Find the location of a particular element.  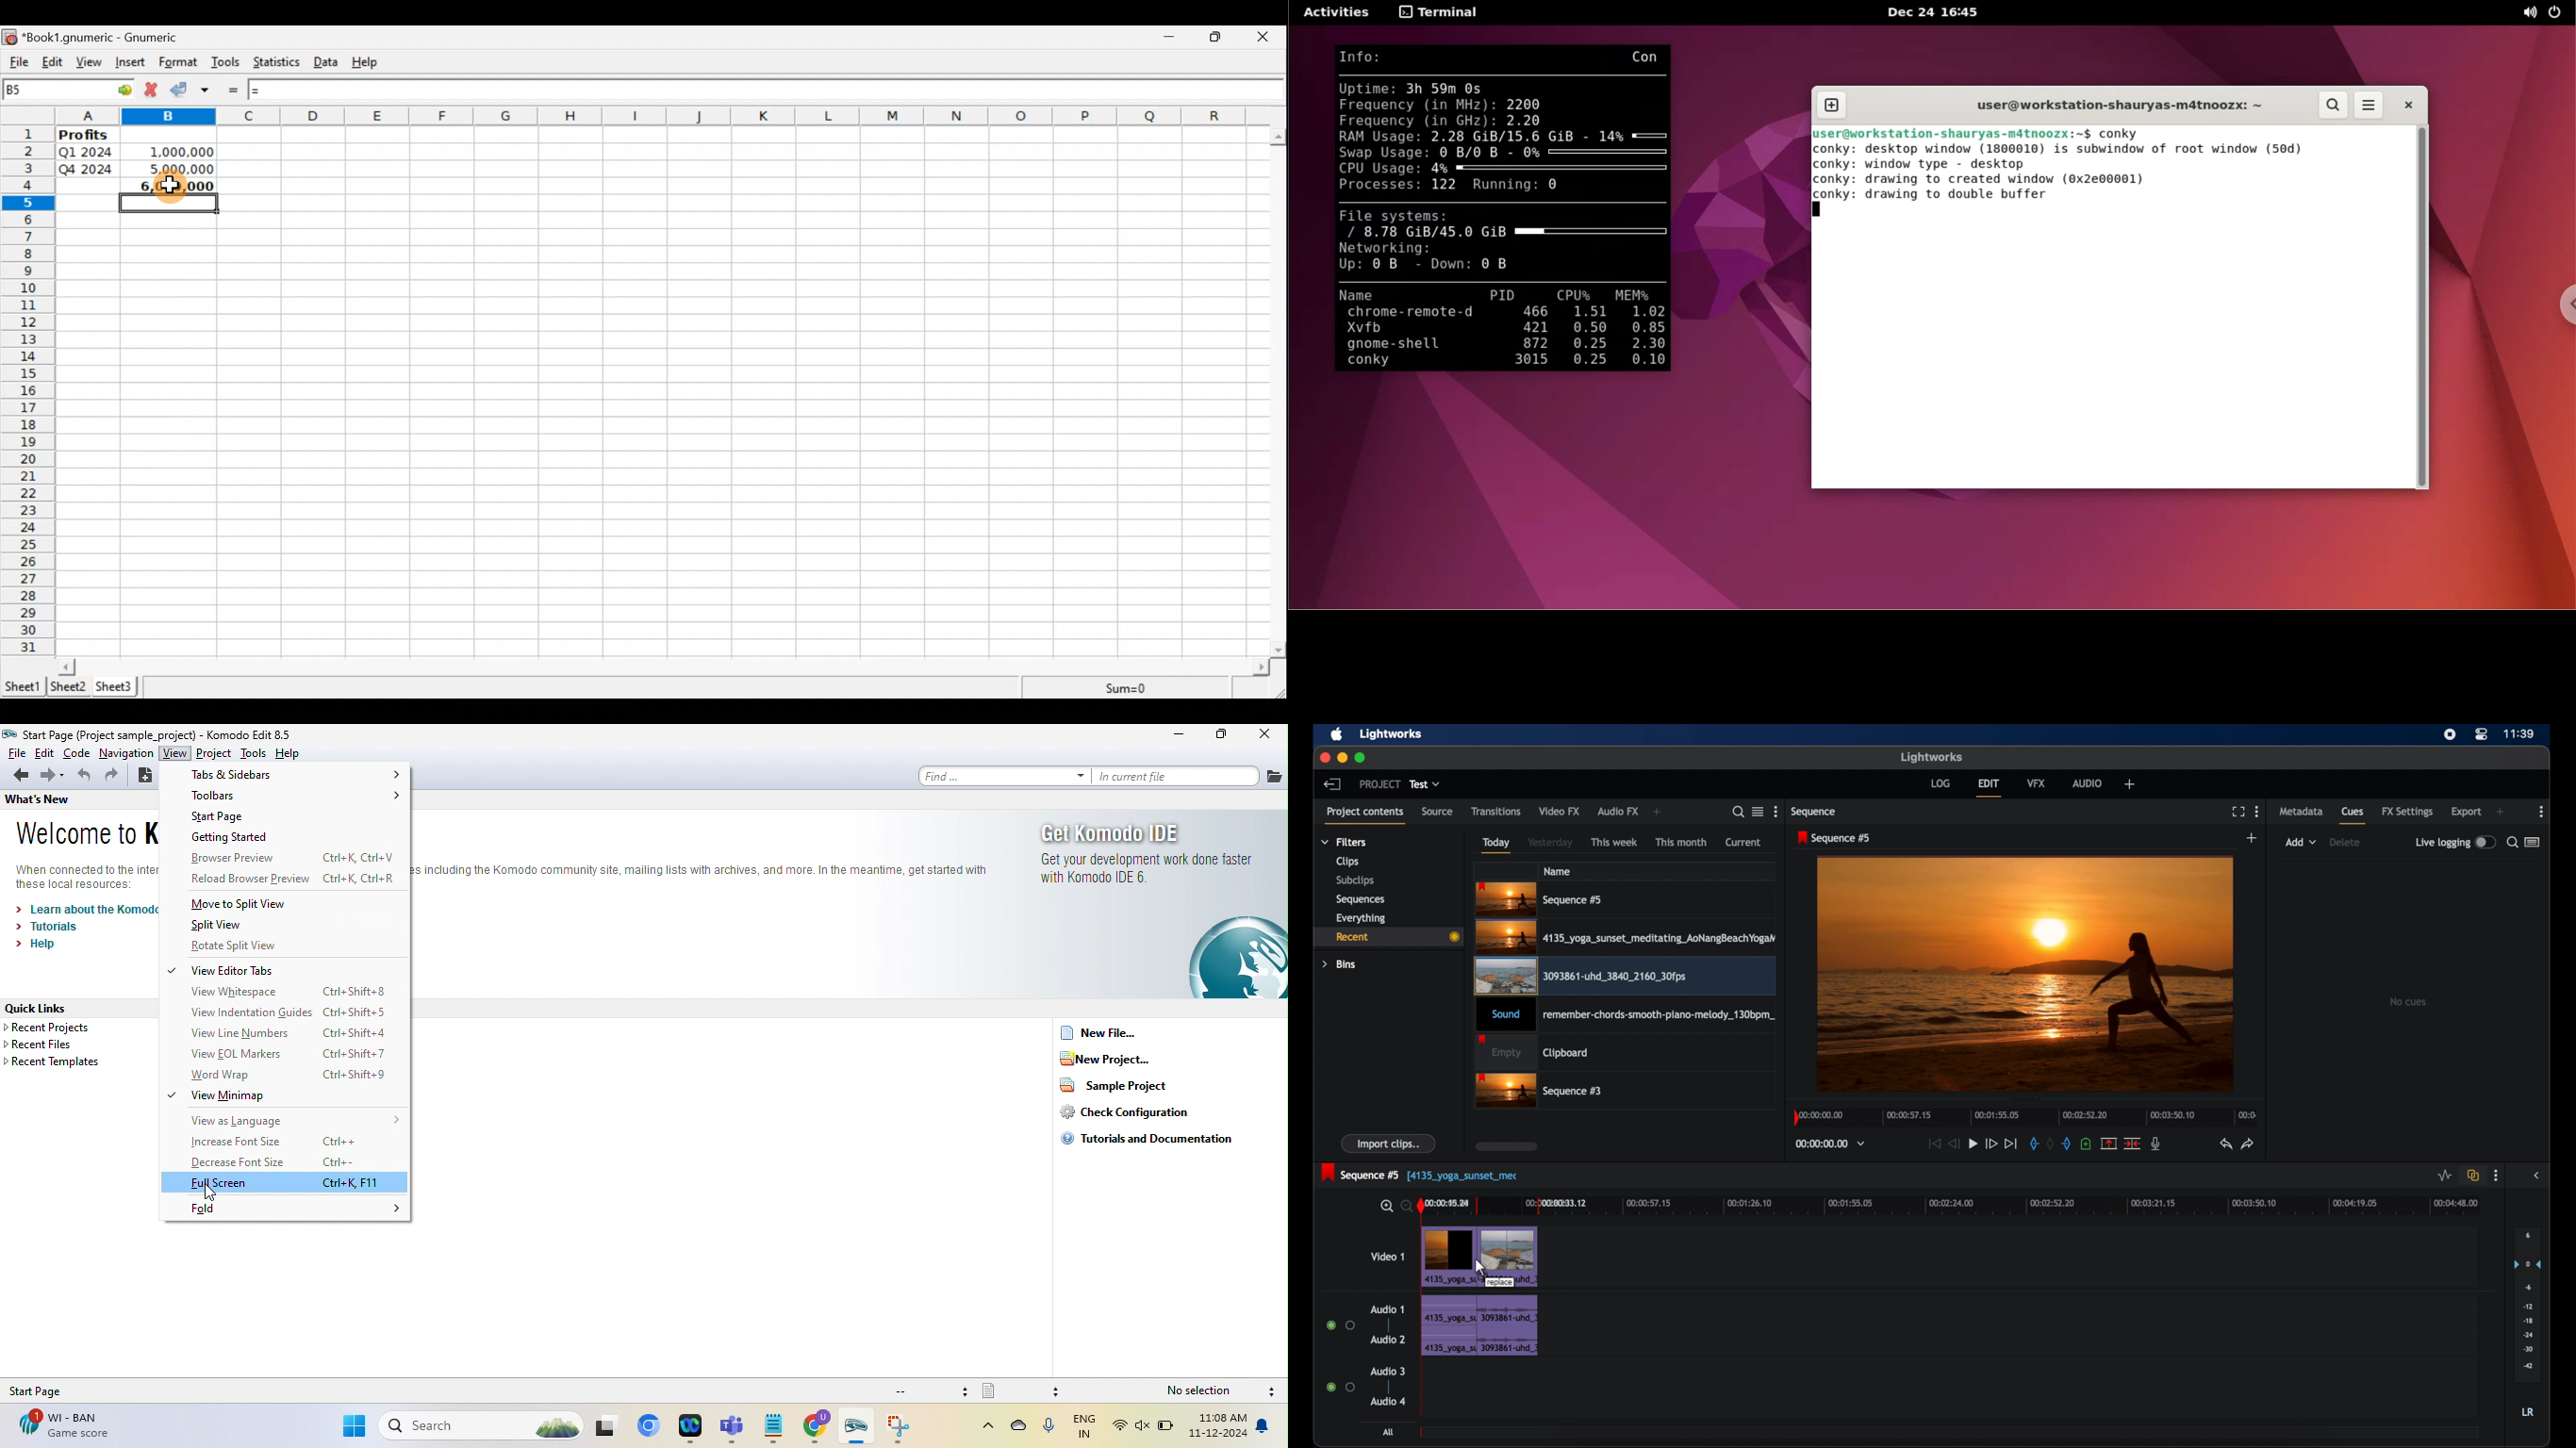

one drive is located at coordinates (1019, 1429).